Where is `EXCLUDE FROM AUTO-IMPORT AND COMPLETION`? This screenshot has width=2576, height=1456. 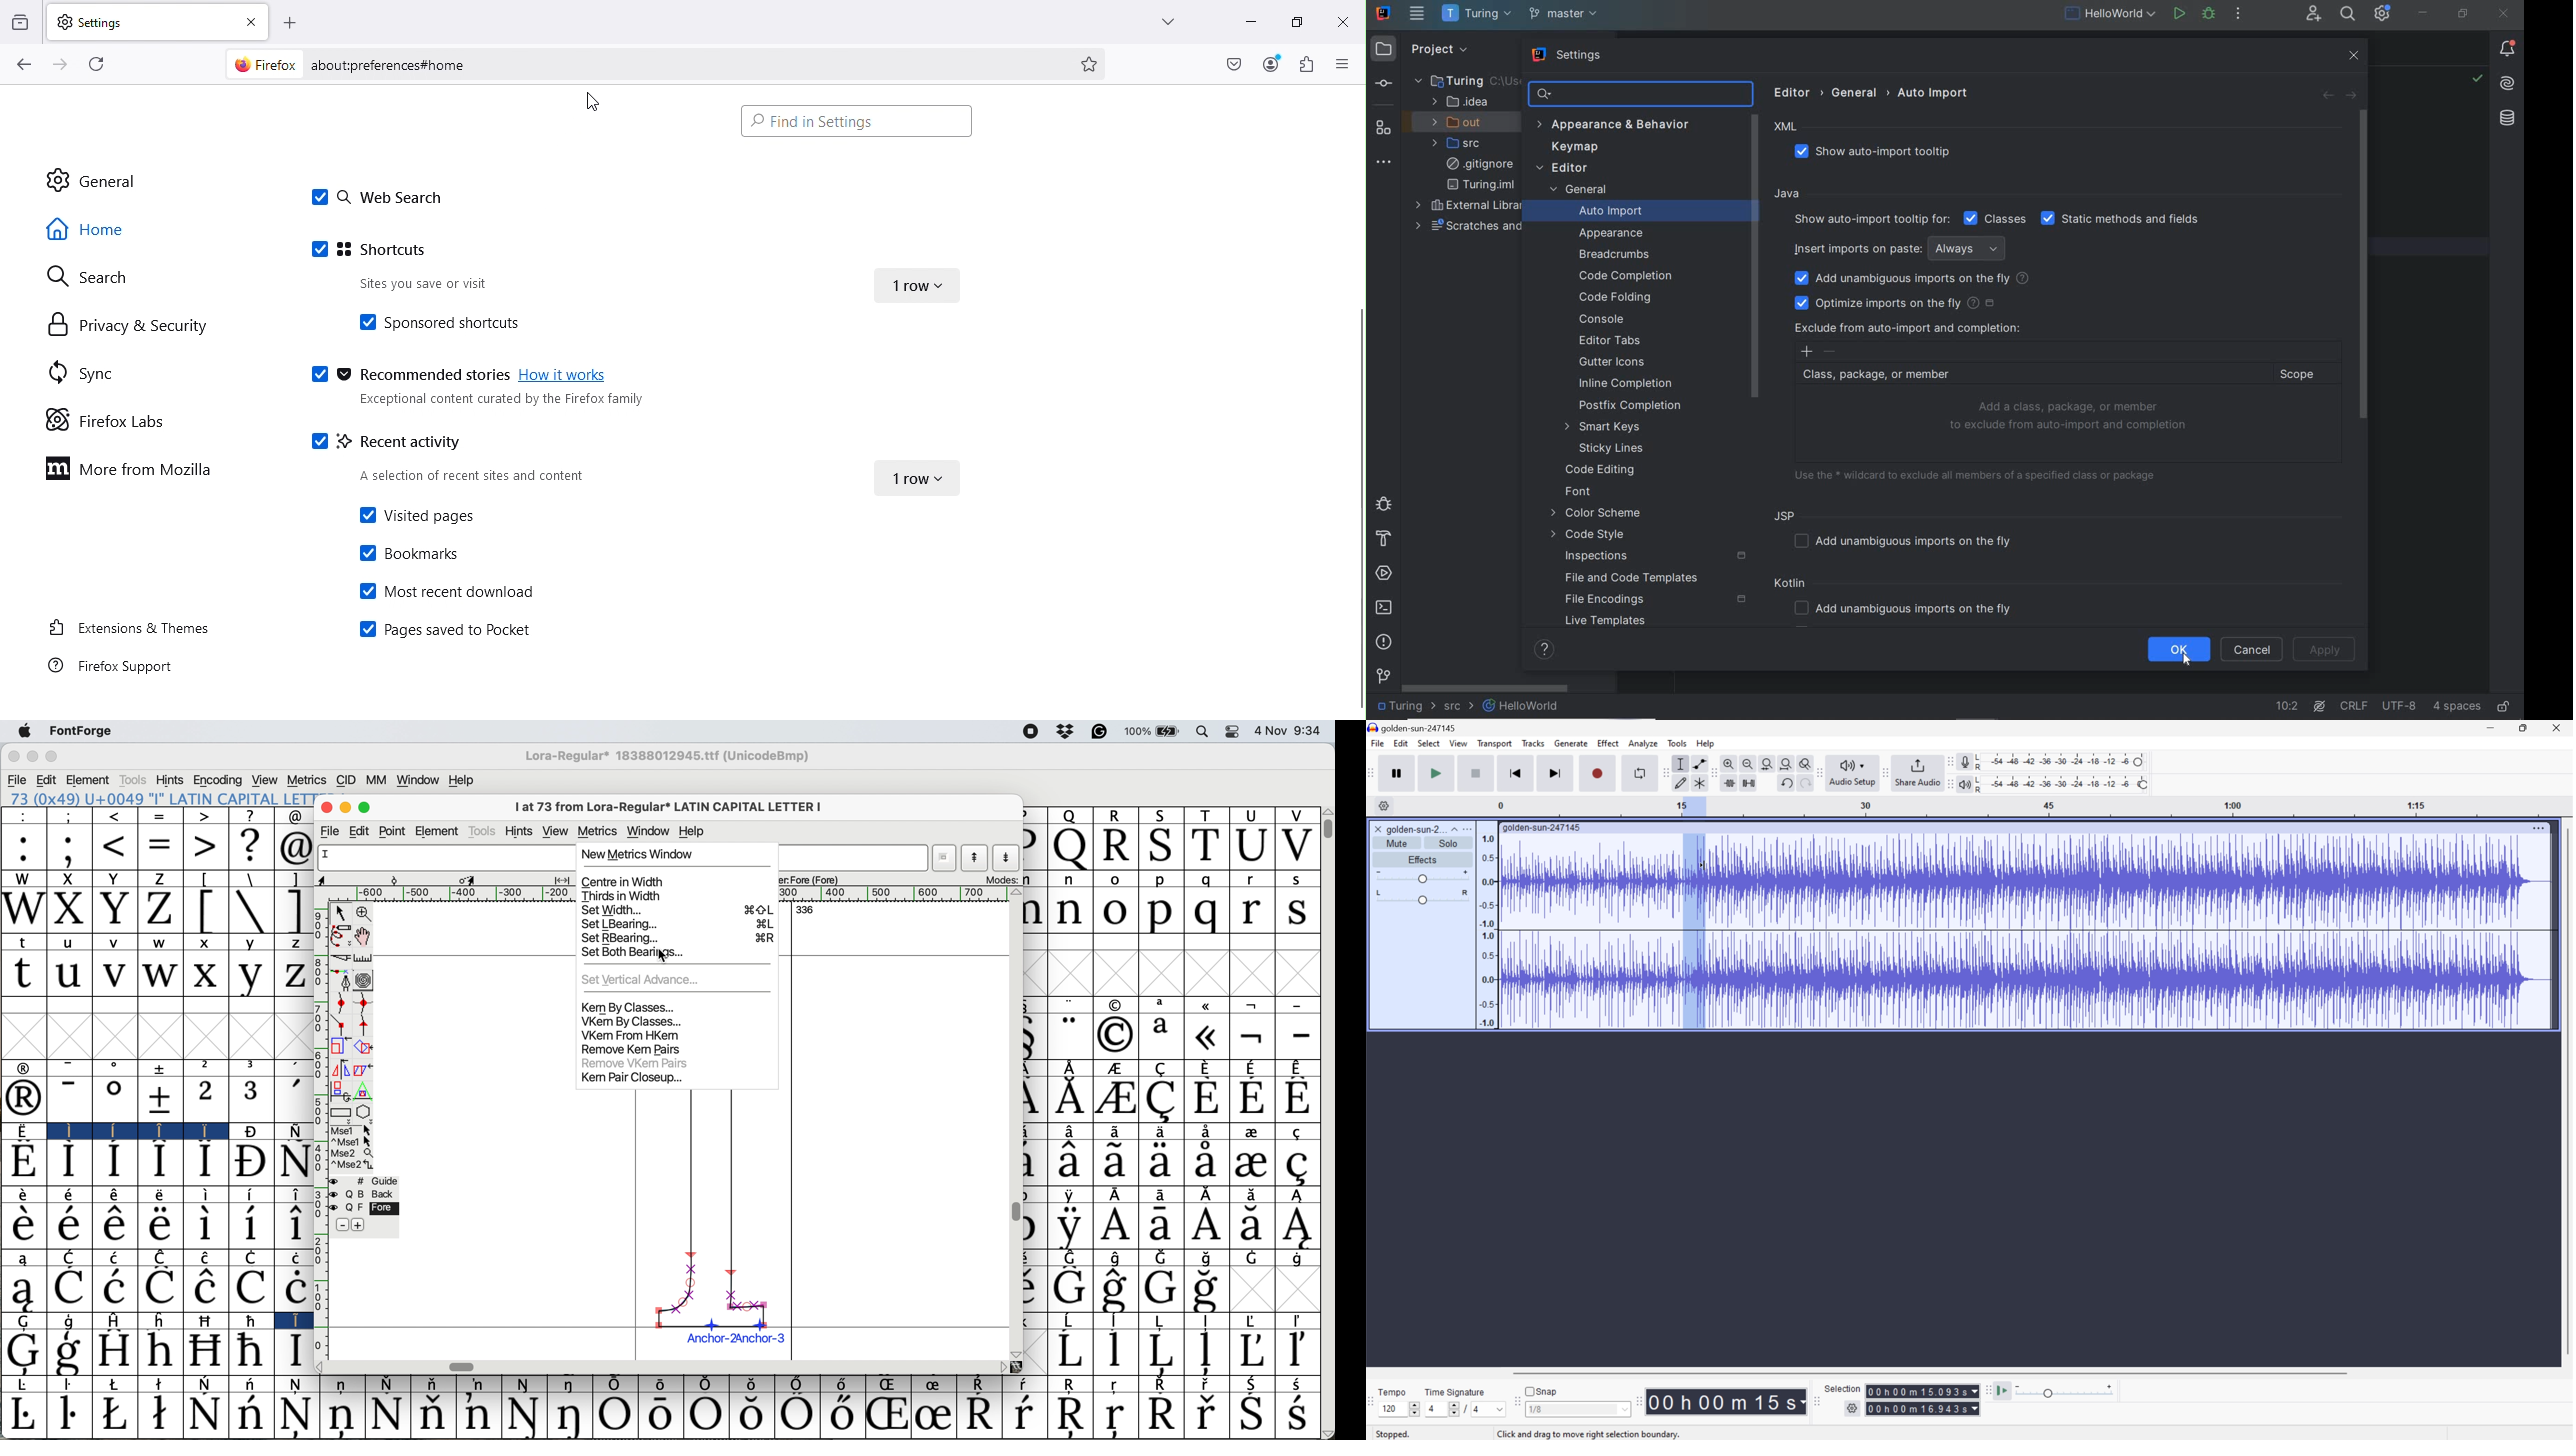
EXCLUDE FROM AUTO-IMPORT AND COMPLETION is located at coordinates (1907, 328).